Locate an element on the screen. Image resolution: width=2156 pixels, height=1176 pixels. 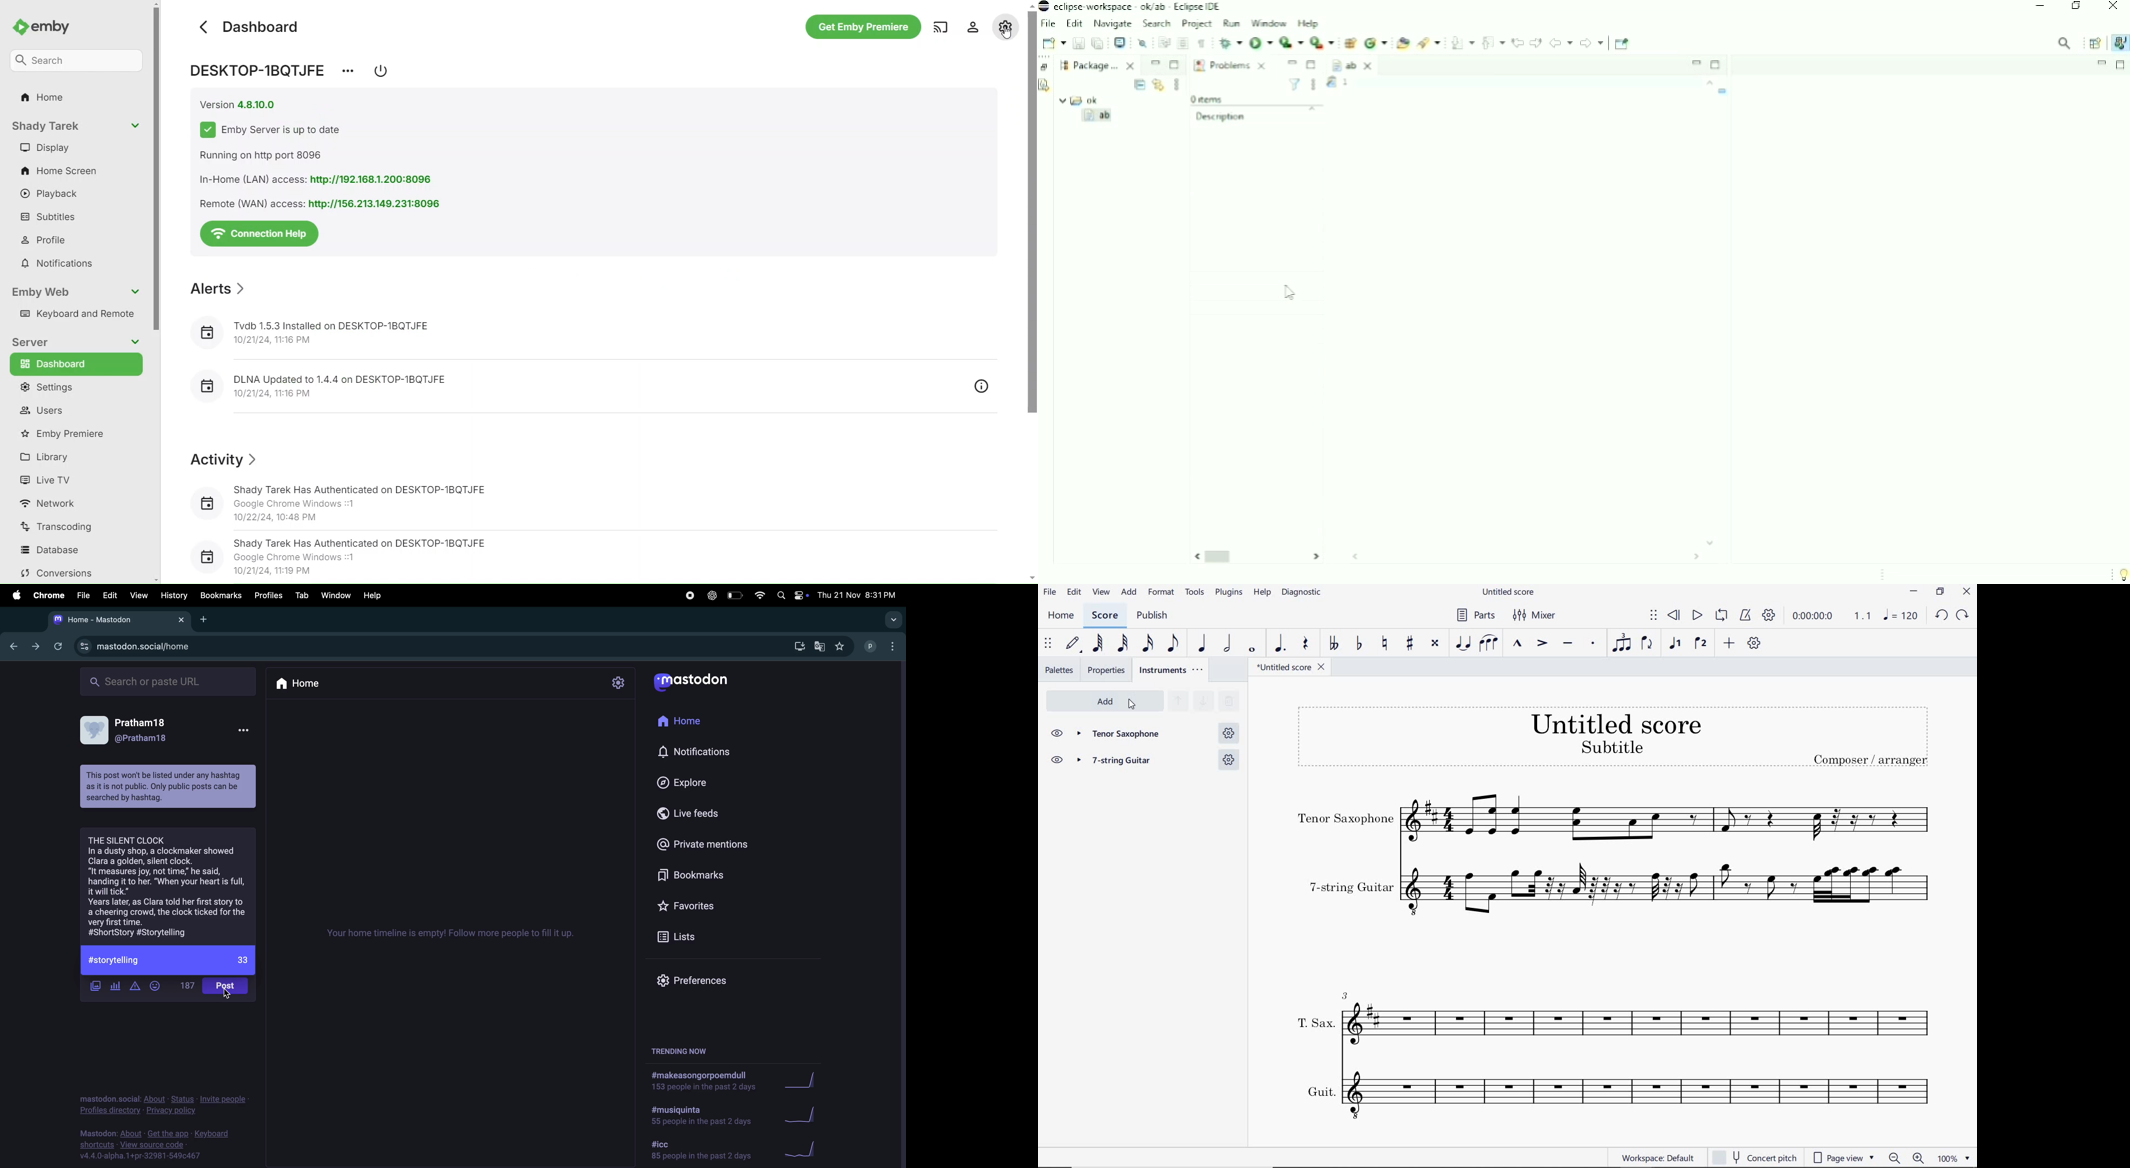
PLAY is located at coordinates (1696, 616).